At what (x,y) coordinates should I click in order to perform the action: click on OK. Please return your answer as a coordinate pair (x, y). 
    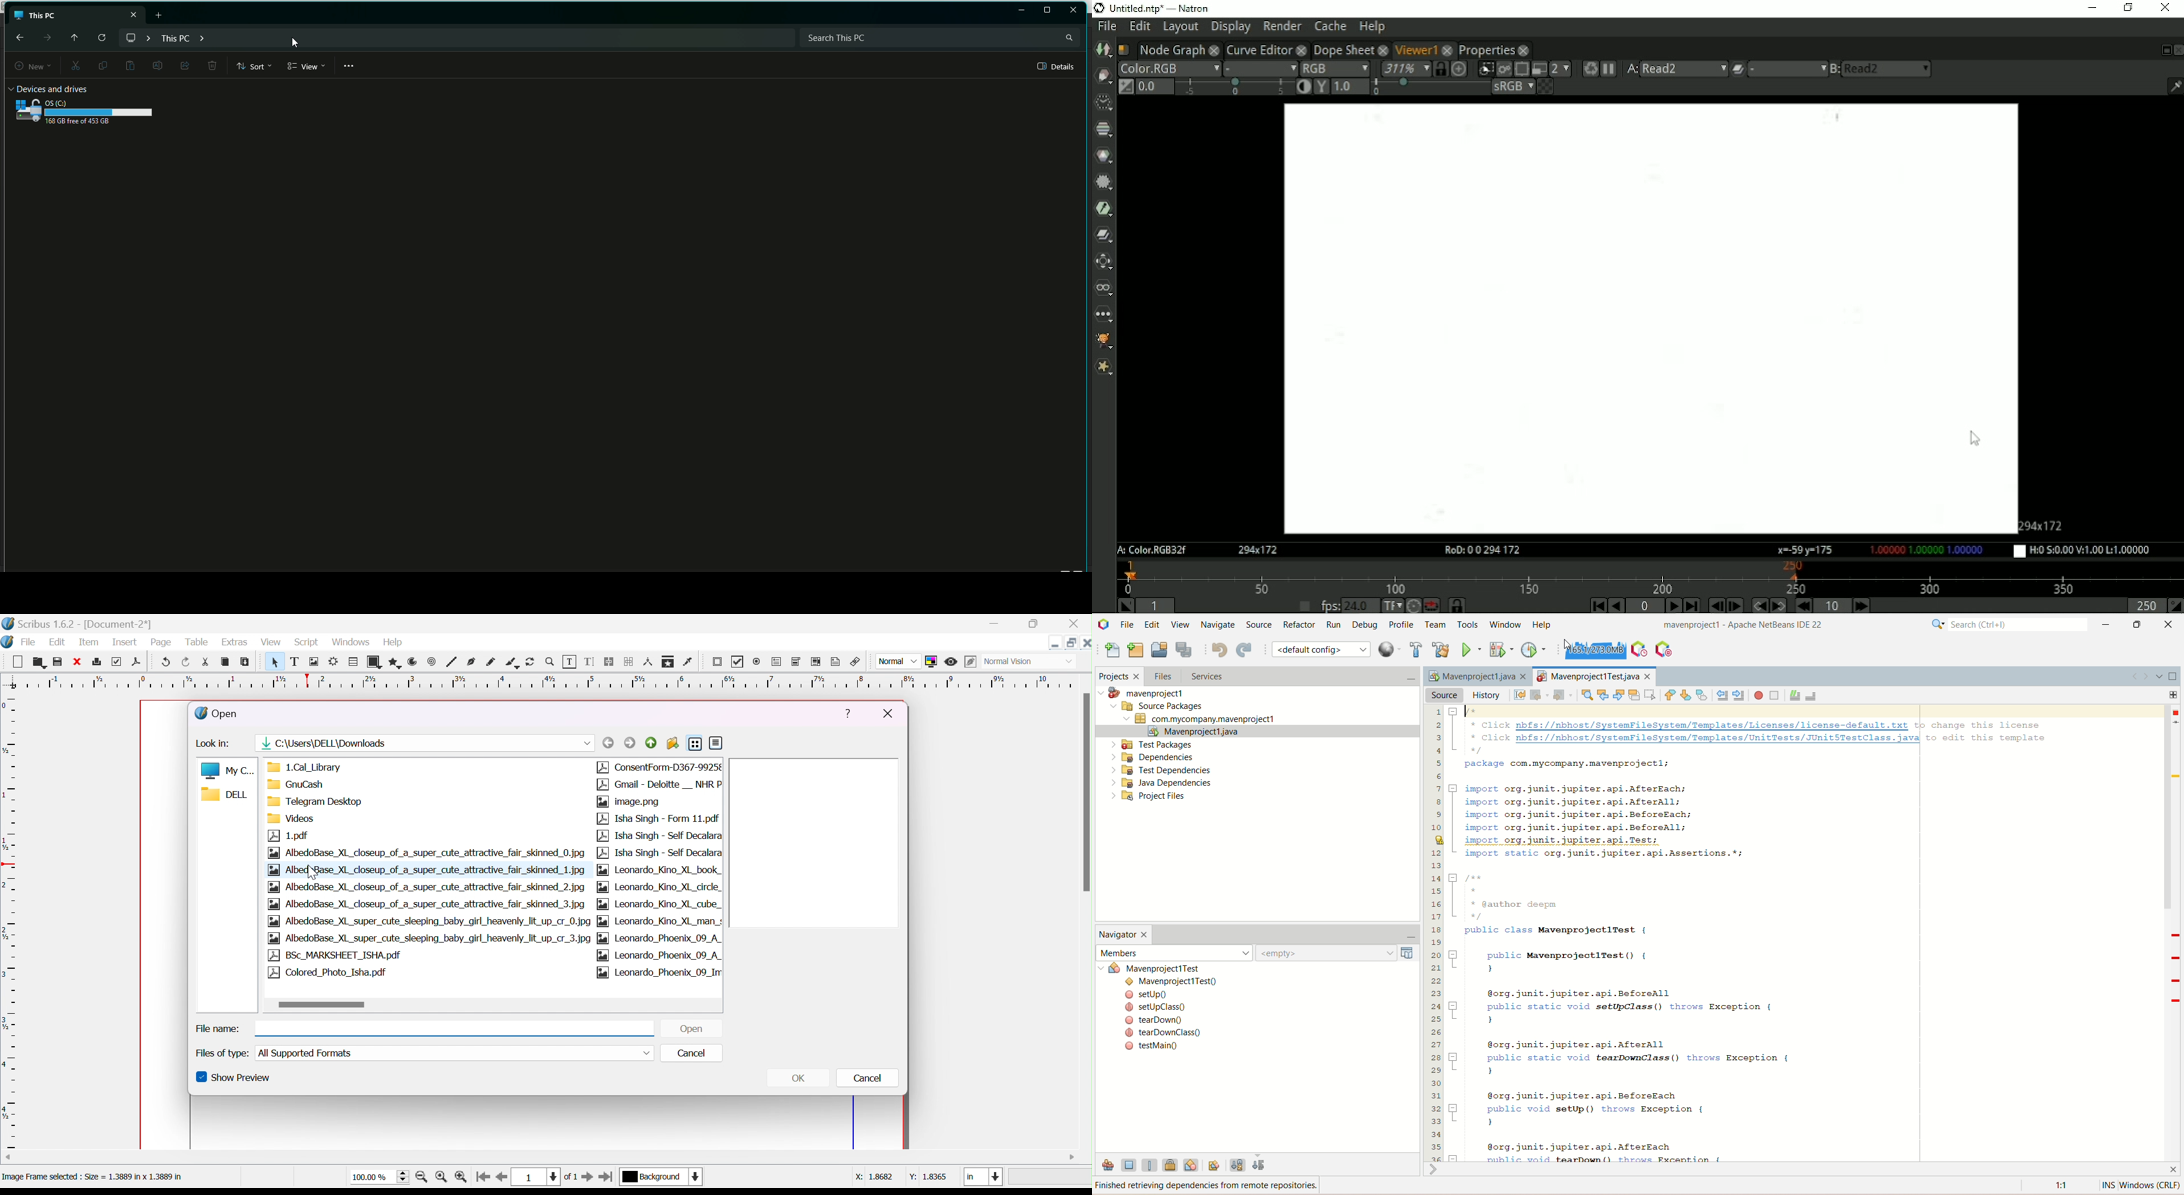
    Looking at the image, I should click on (801, 1078).